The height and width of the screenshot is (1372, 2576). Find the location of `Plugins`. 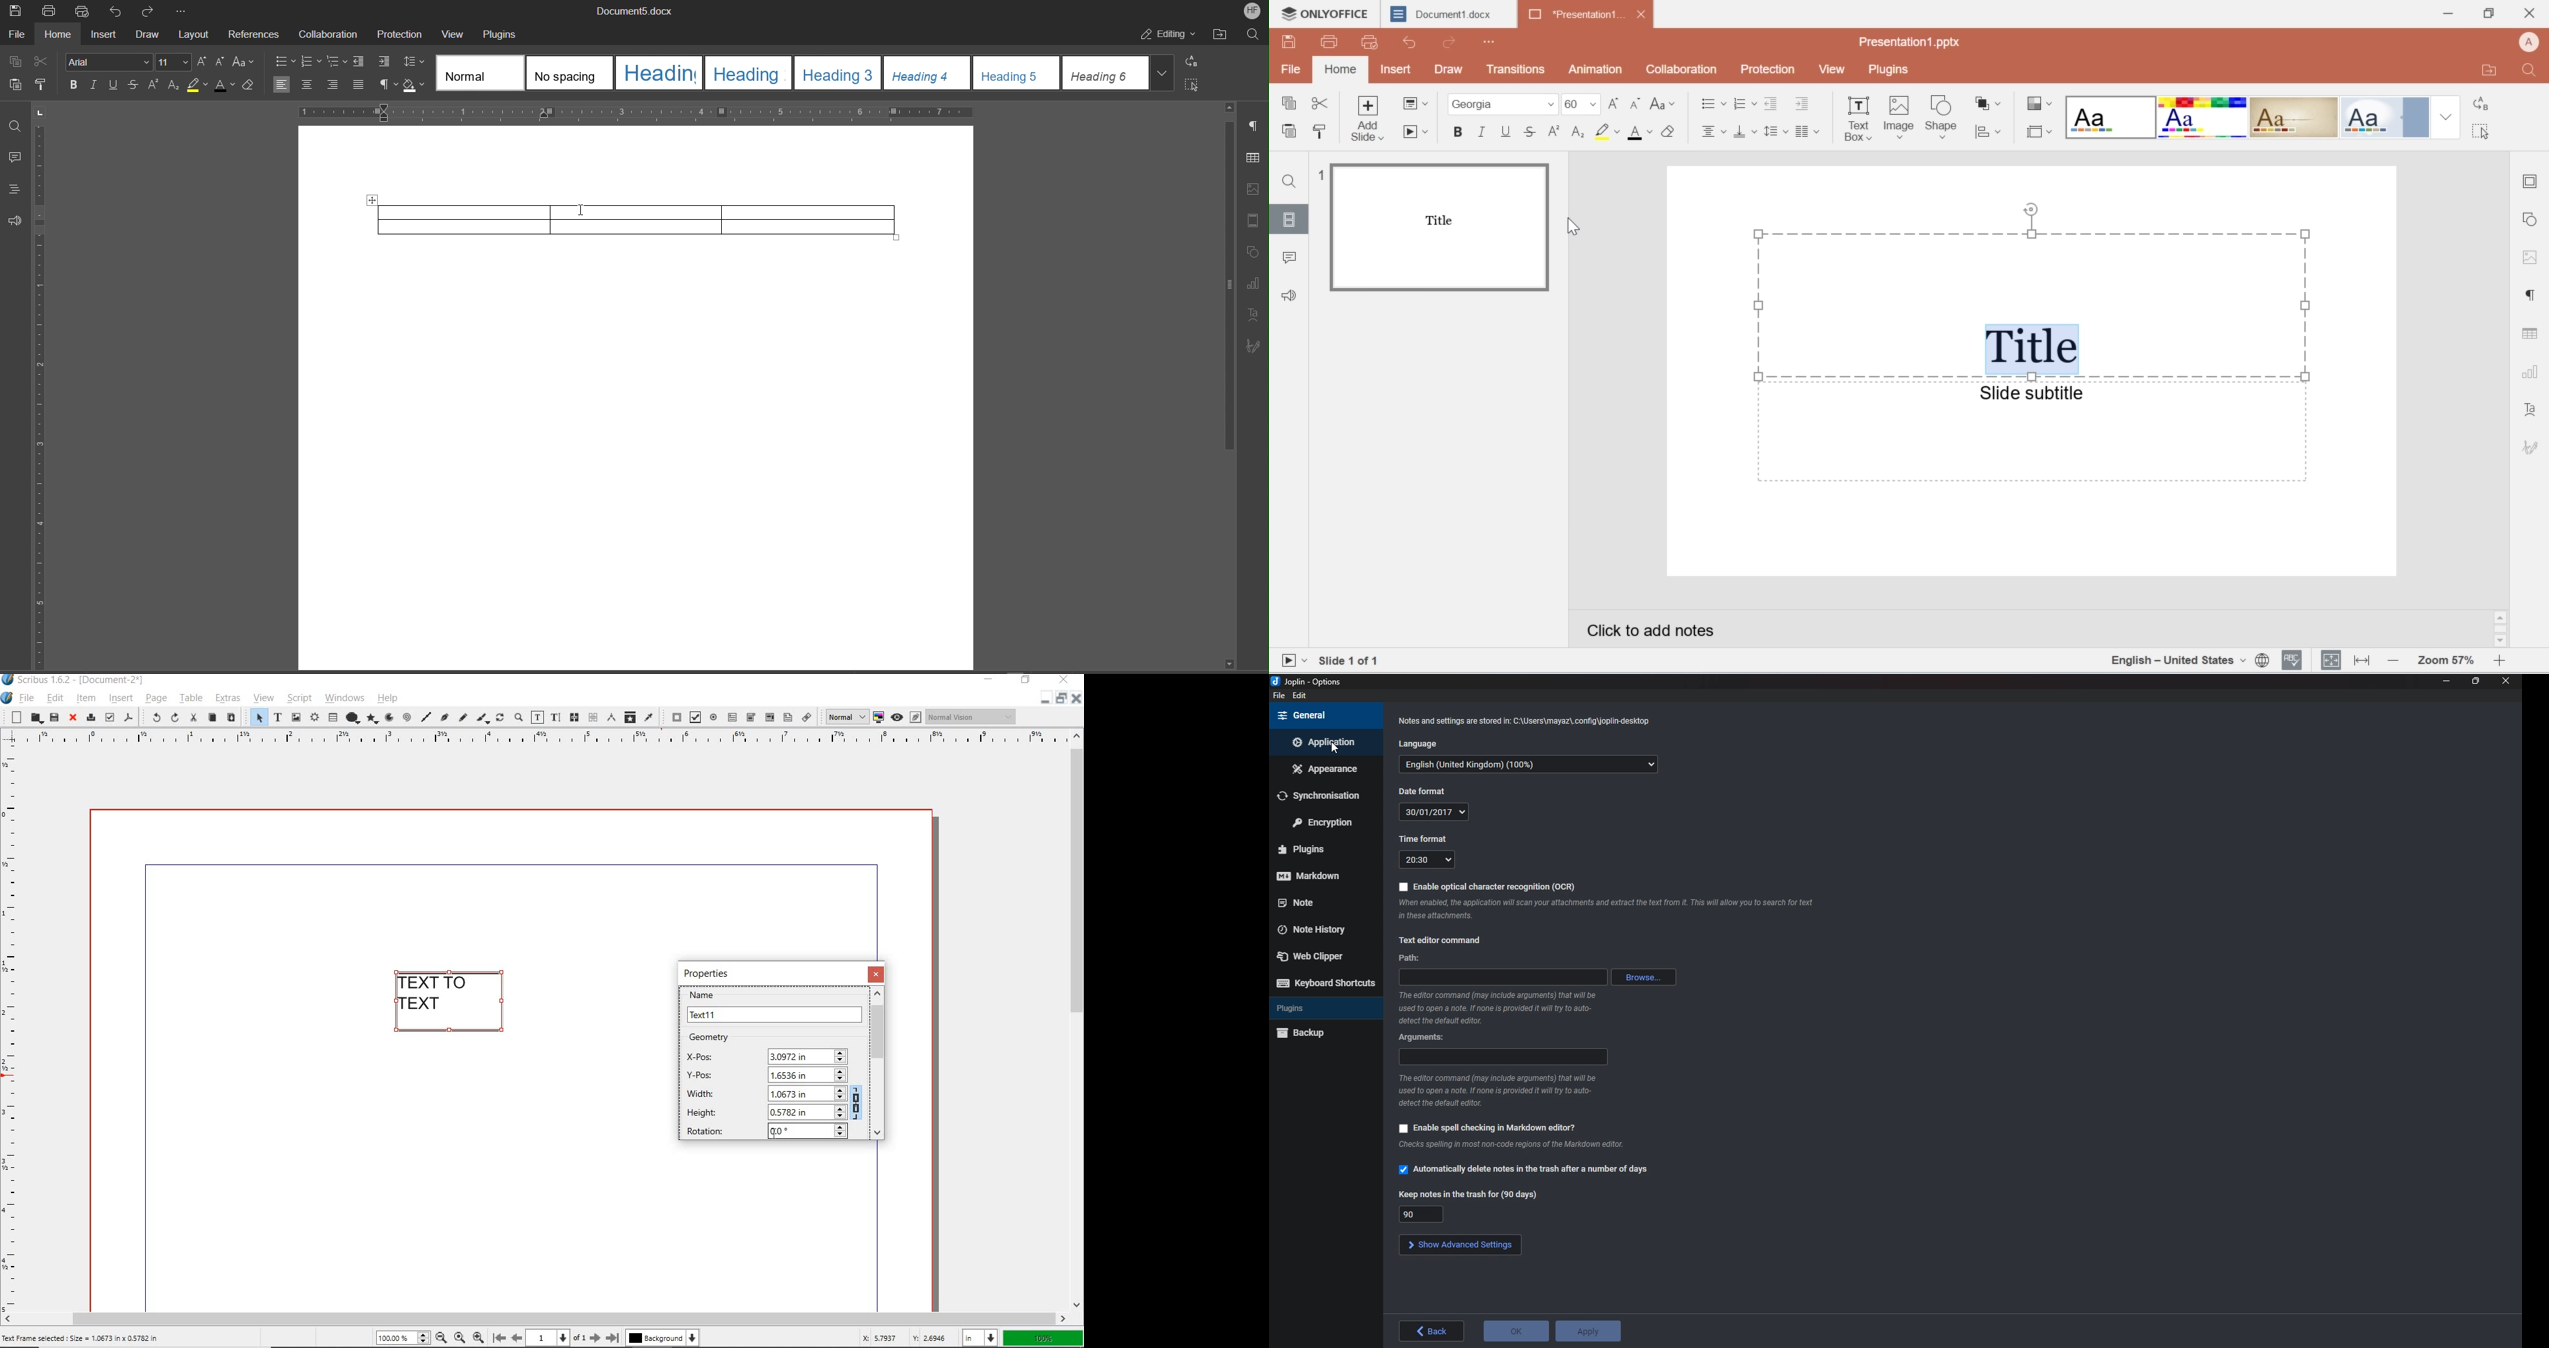

Plugins is located at coordinates (503, 34).